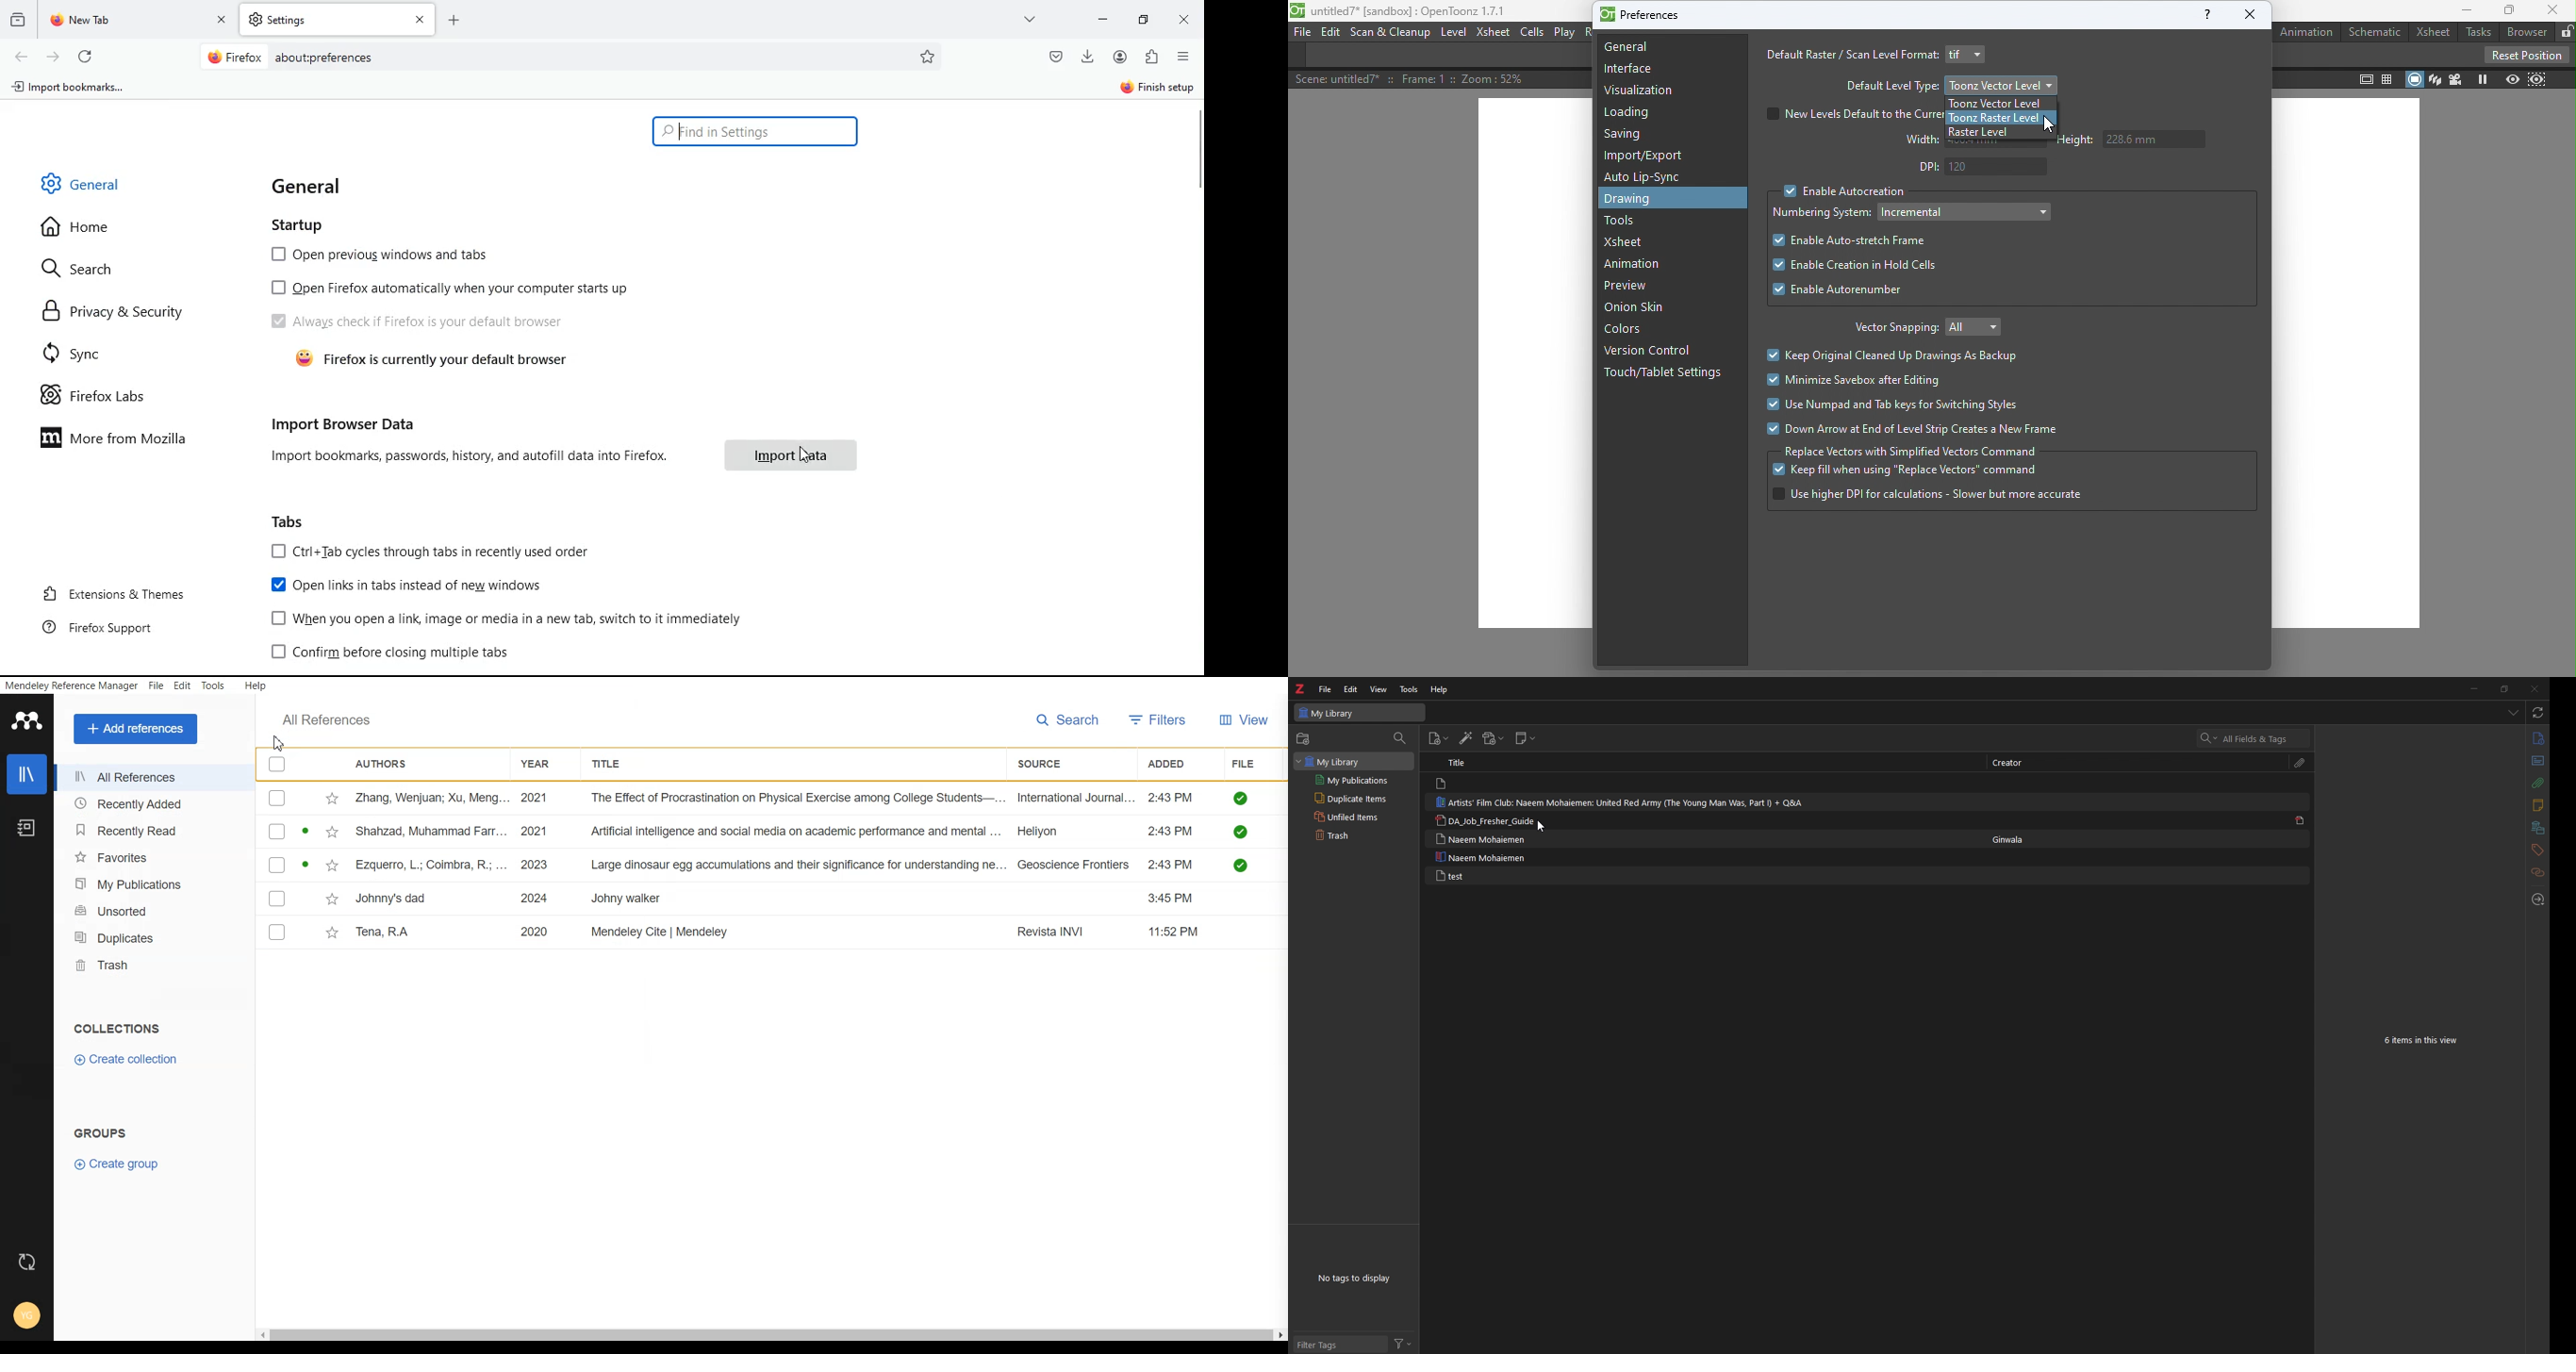  Describe the element at coordinates (2302, 762) in the screenshot. I see `attachment` at that location.